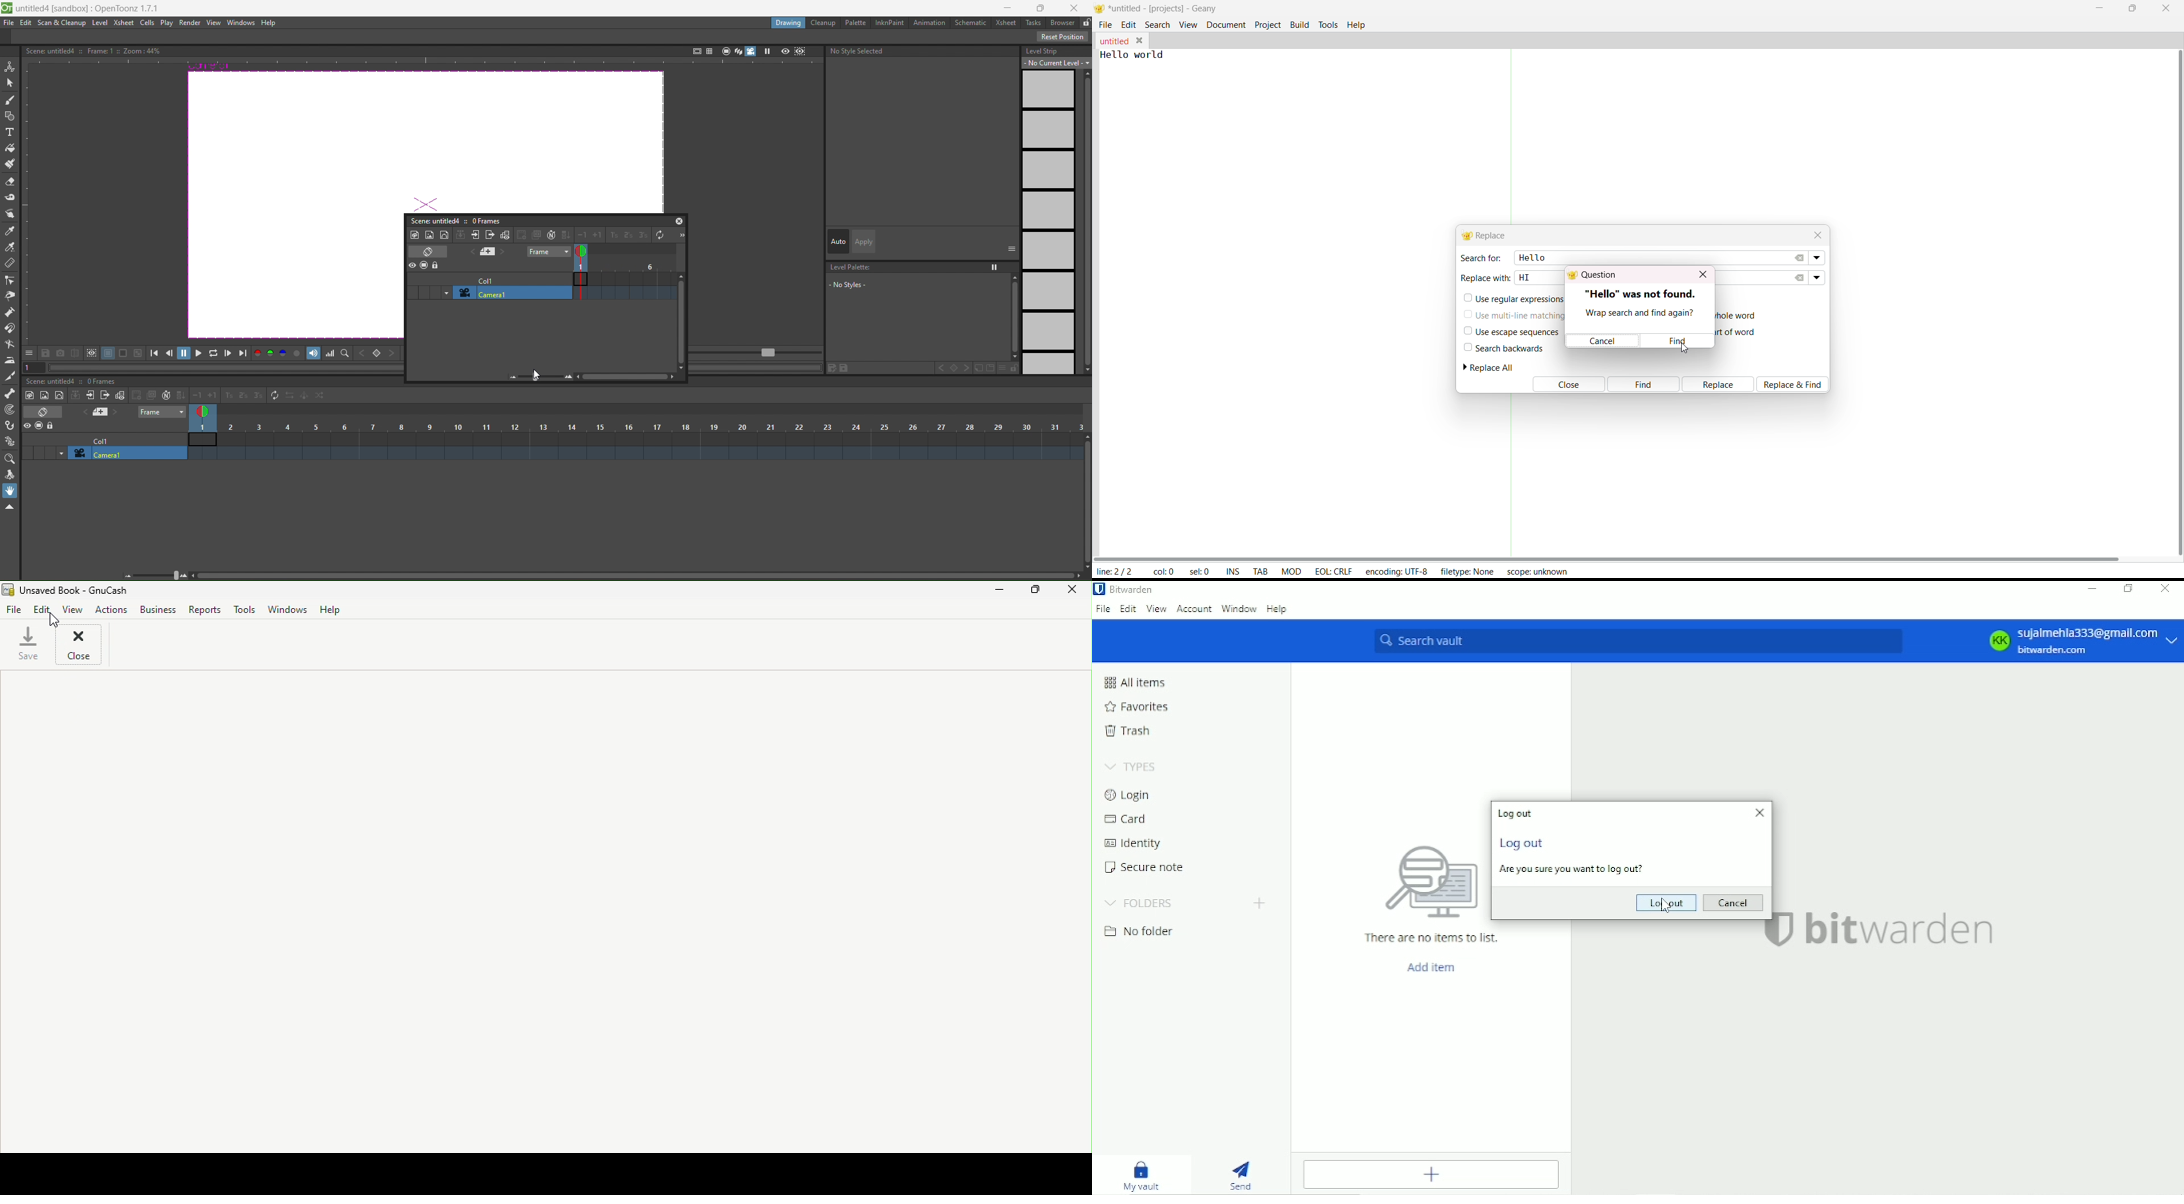 This screenshot has height=1204, width=2184. Describe the element at coordinates (1237, 608) in the screenshot. I see `Window` at that location.